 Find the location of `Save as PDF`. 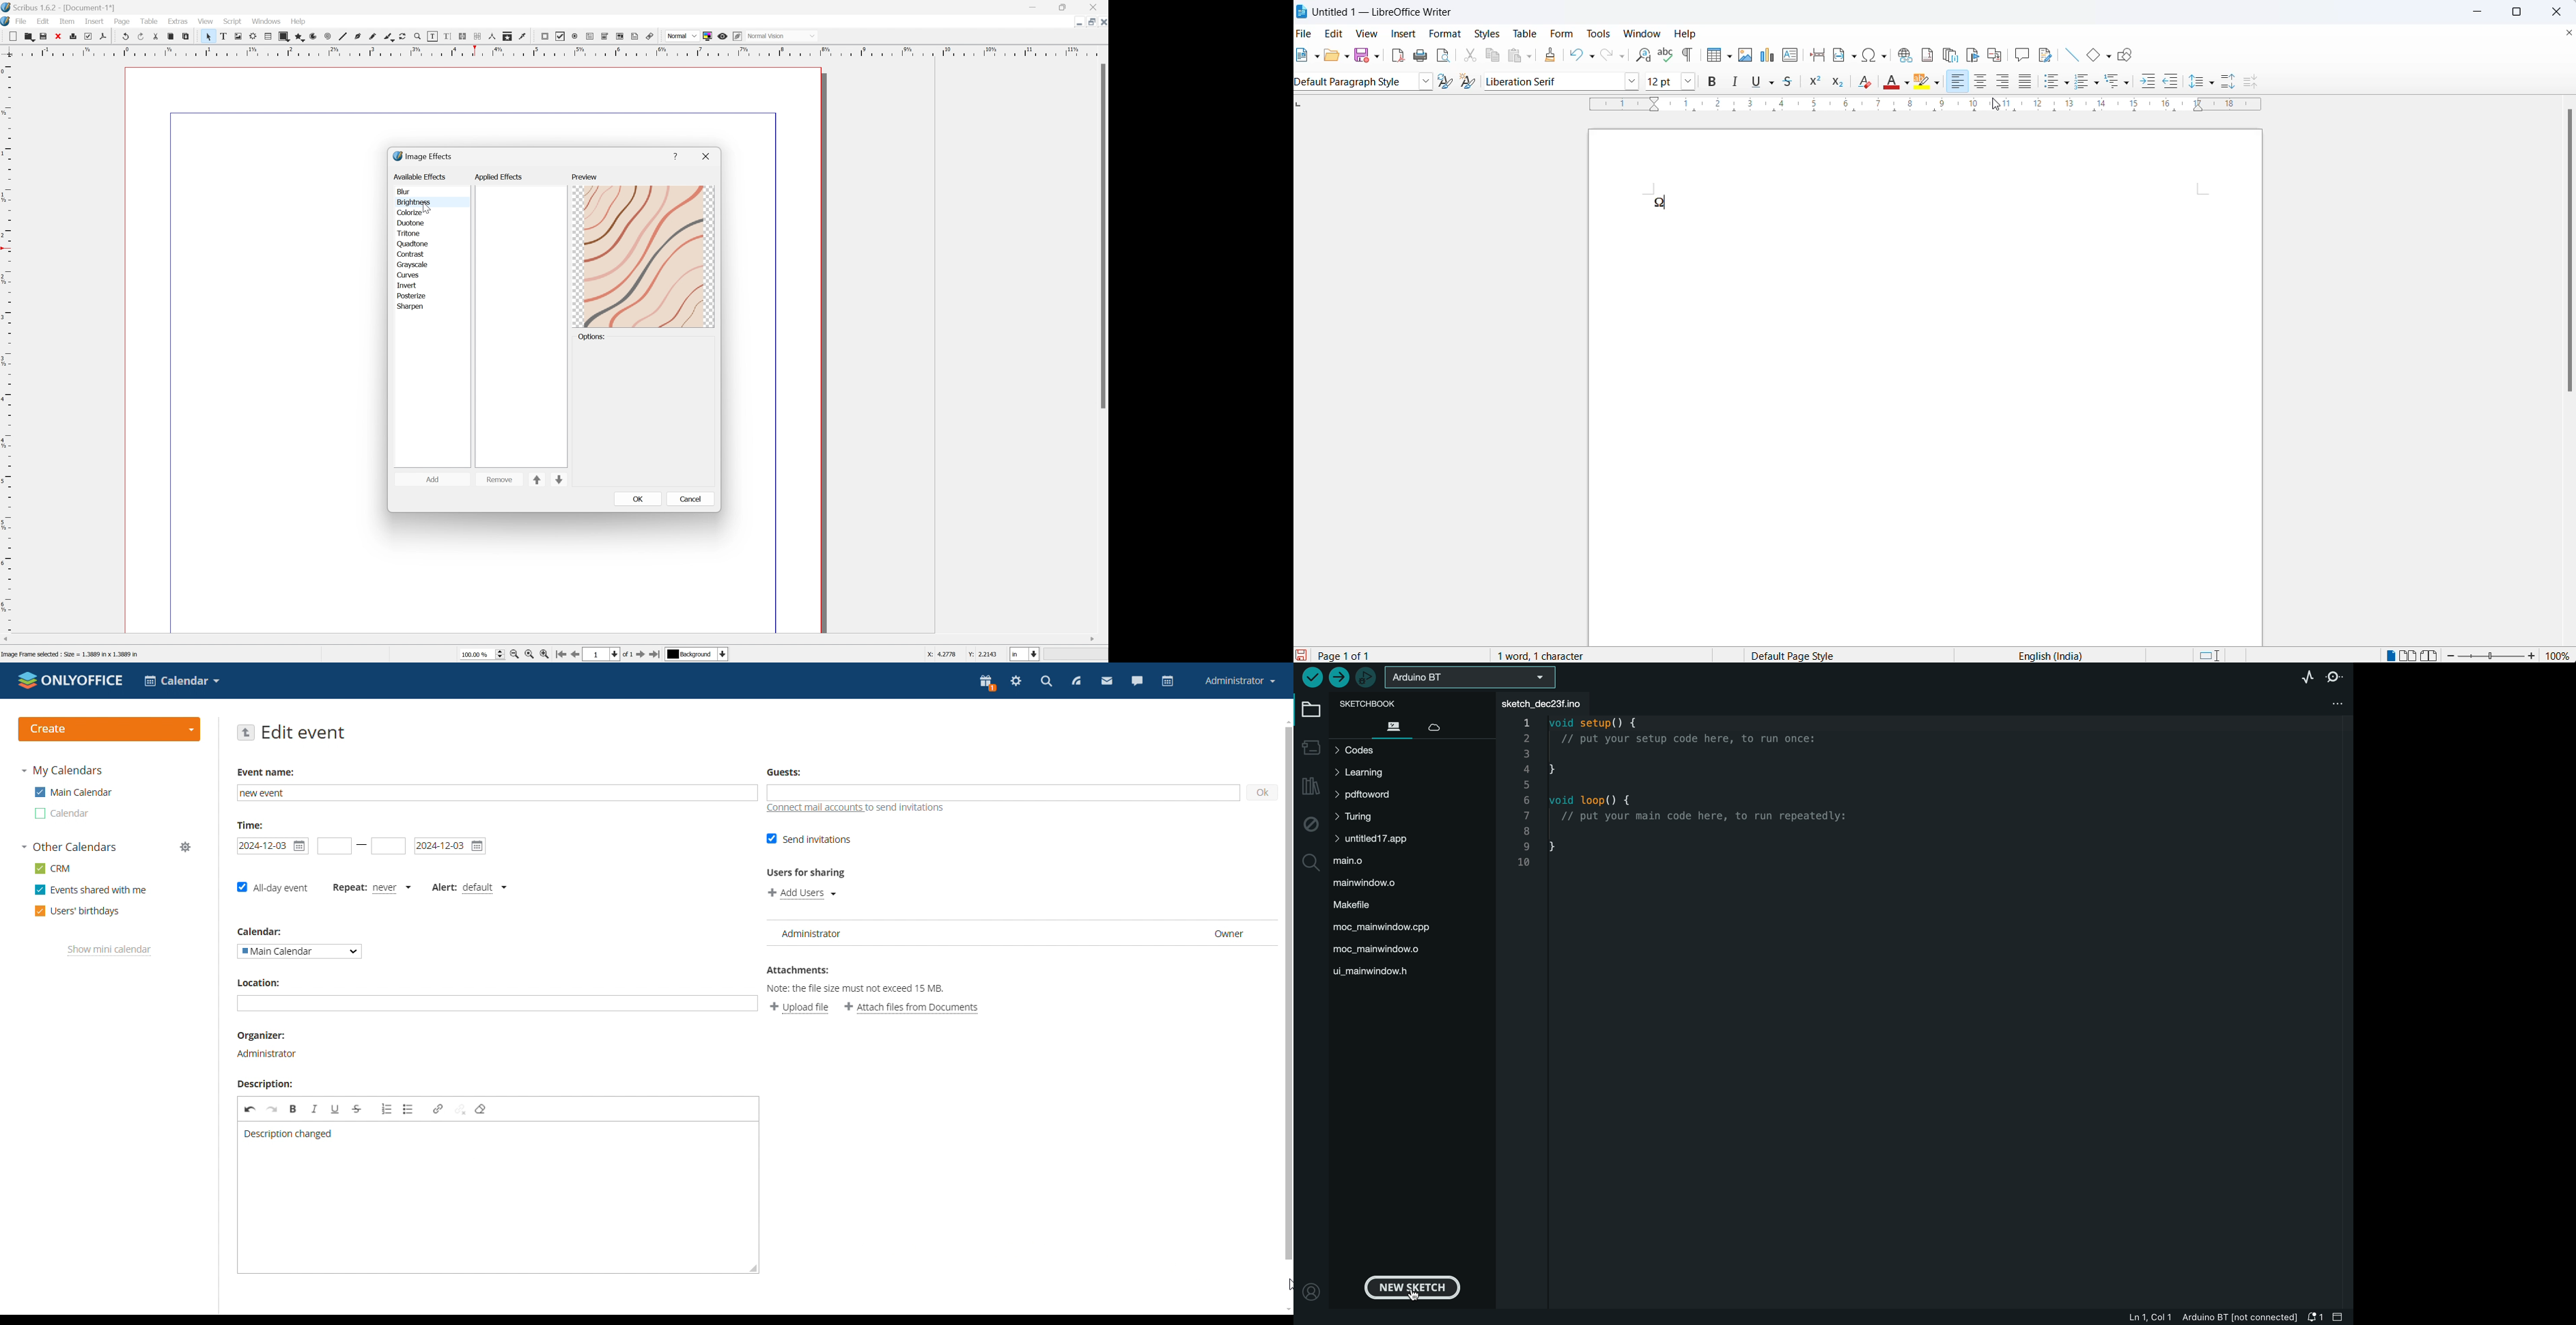

Save as PDF is located at coordinates (103, 35).